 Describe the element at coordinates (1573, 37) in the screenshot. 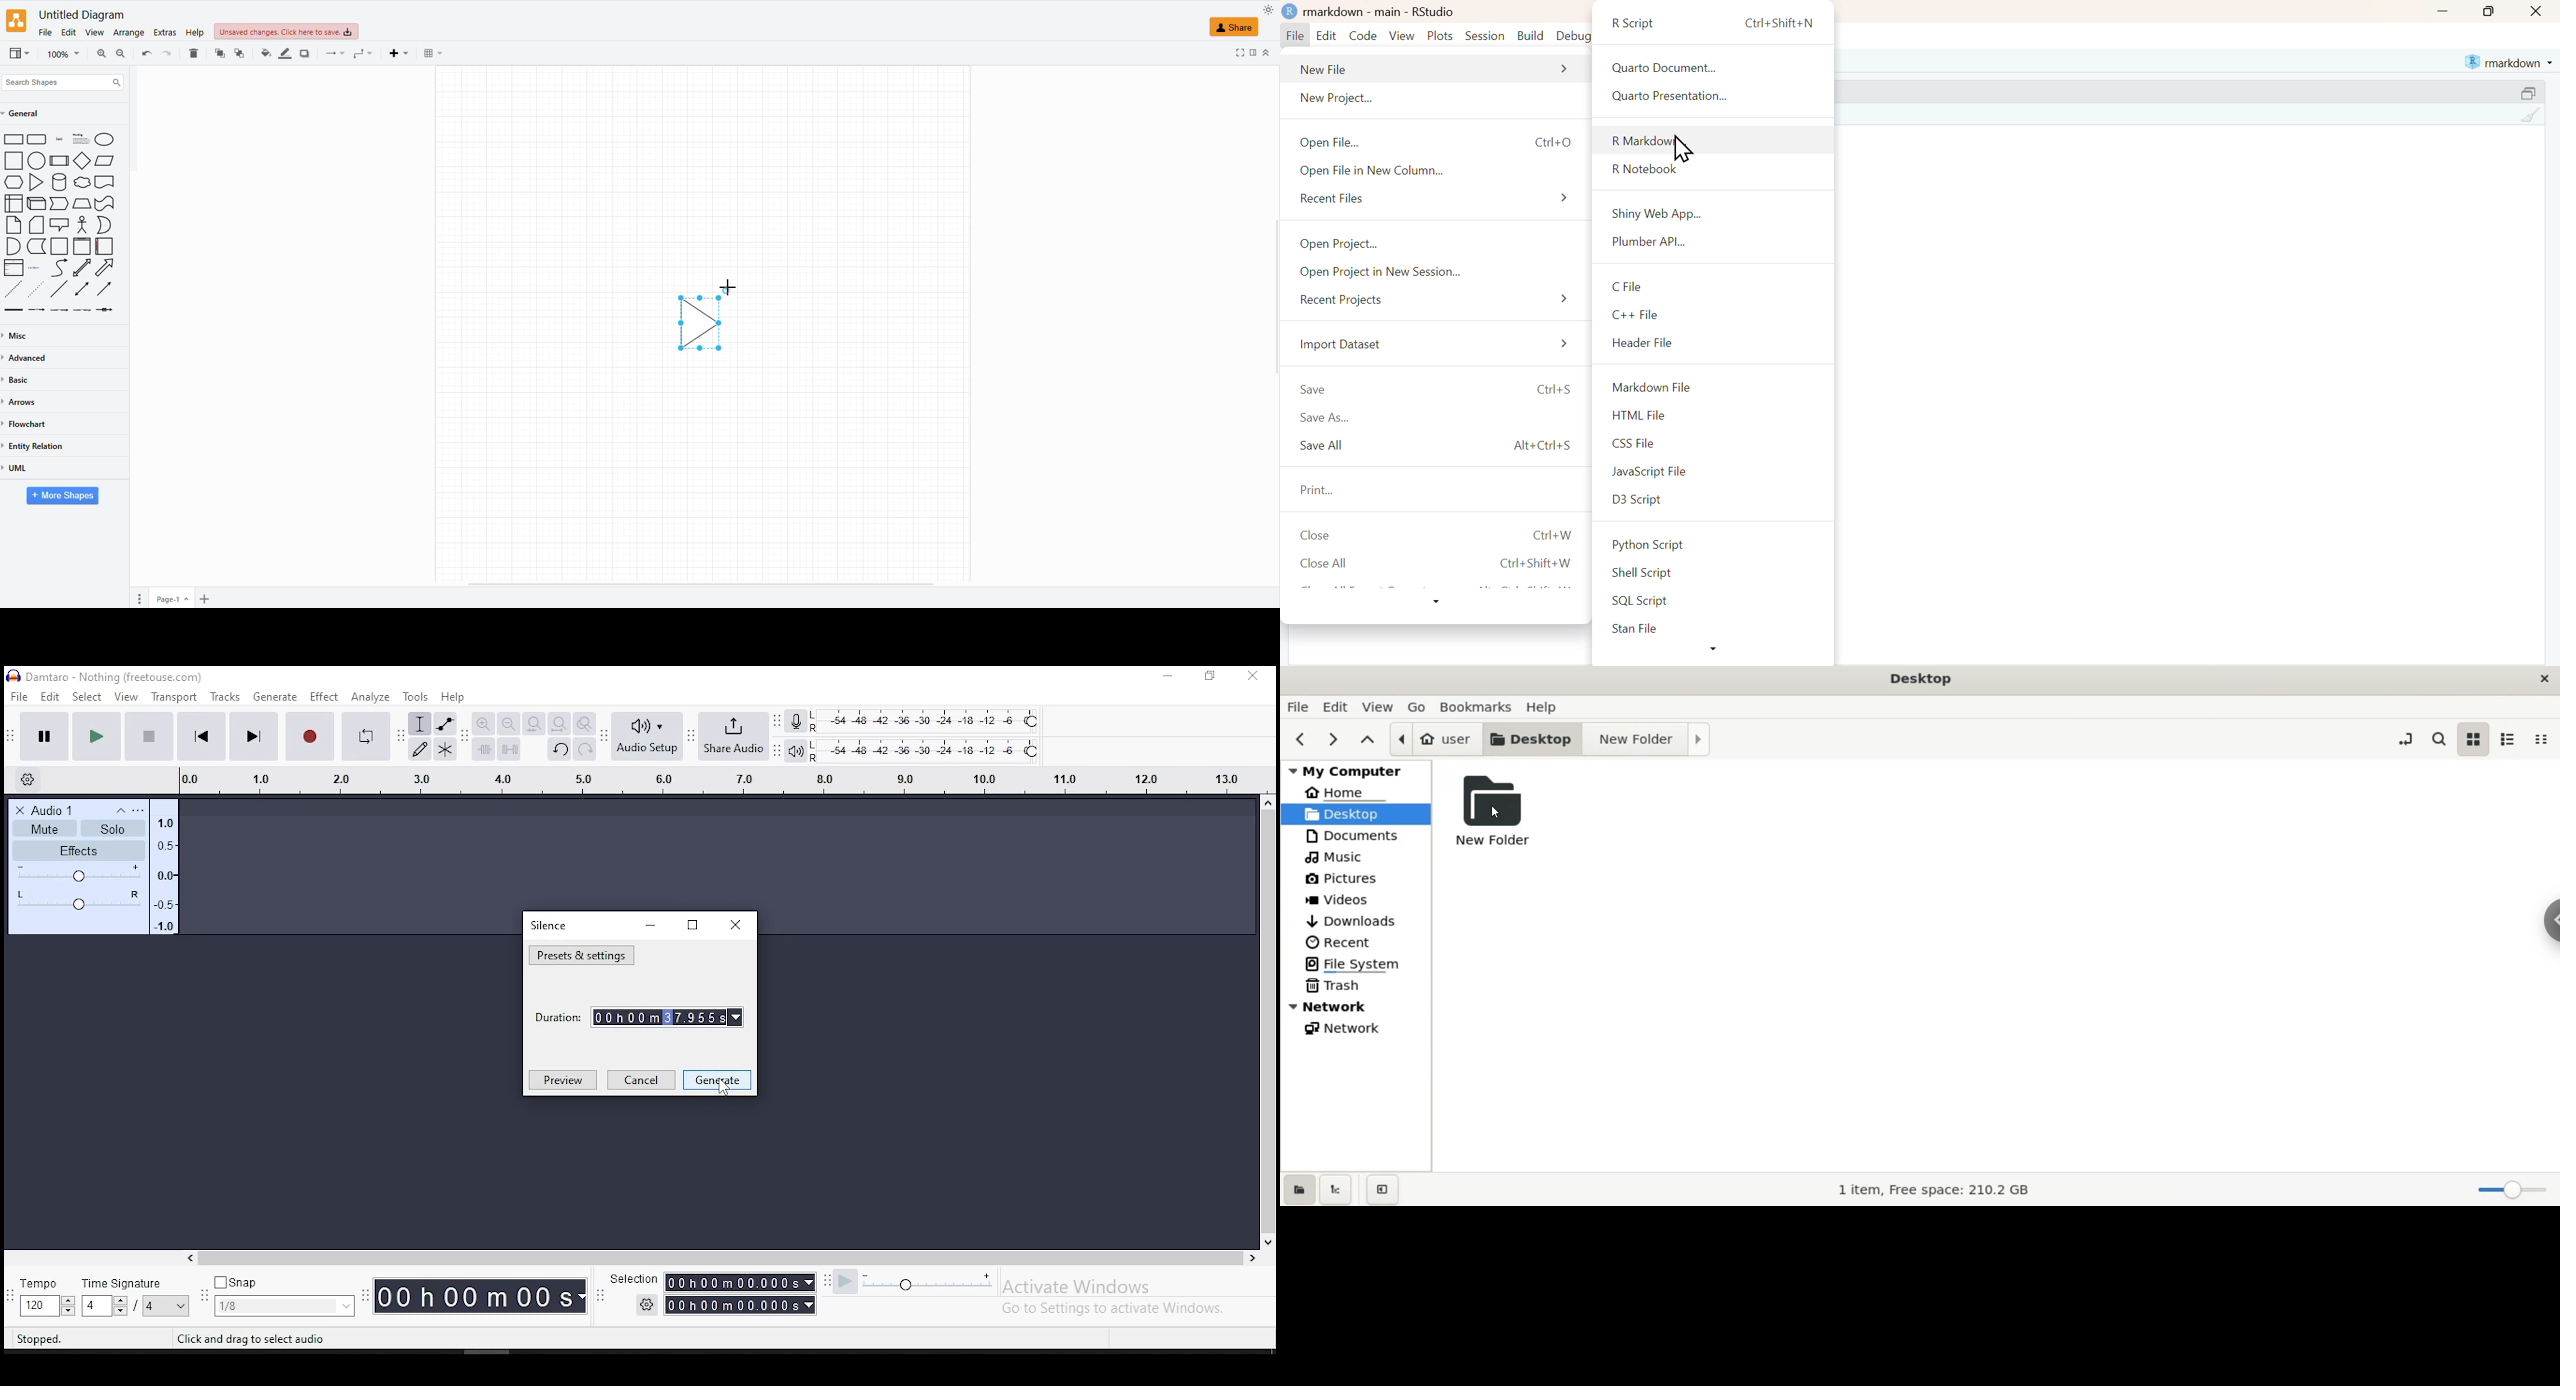

I see `Debug` at that location.